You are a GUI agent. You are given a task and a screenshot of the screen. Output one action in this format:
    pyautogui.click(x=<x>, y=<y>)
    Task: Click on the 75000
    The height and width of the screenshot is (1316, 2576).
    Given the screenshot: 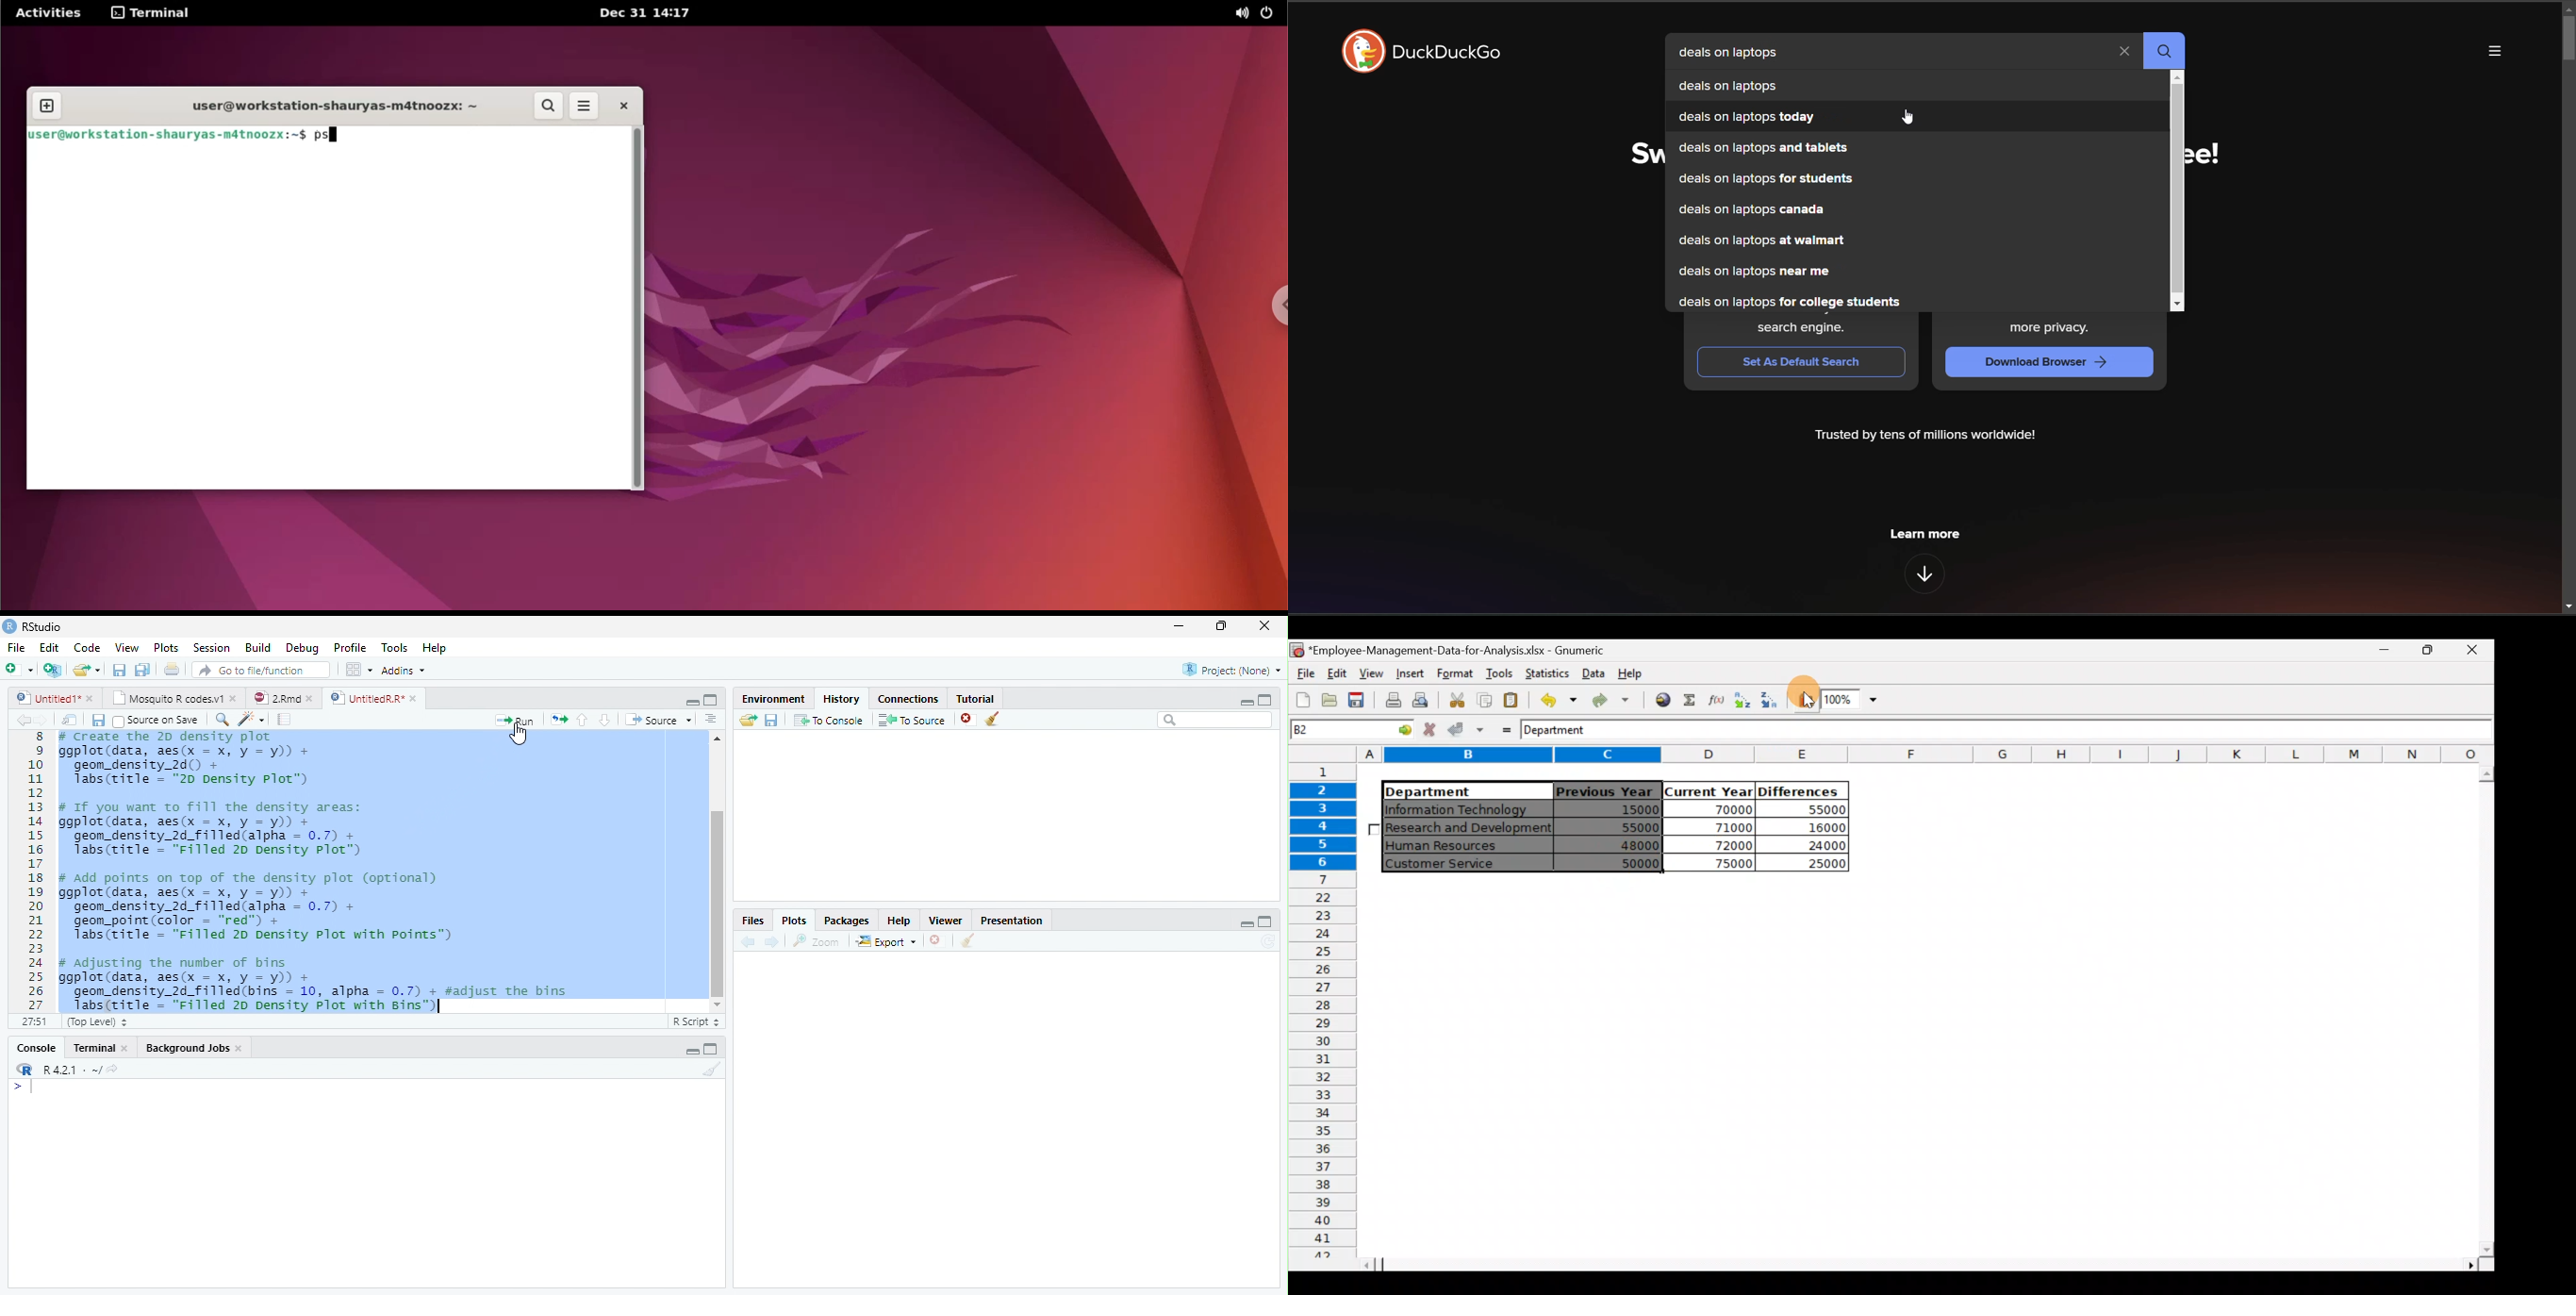 What is the action you would take?
    pyautogui.click(x=1717, y=864)
    